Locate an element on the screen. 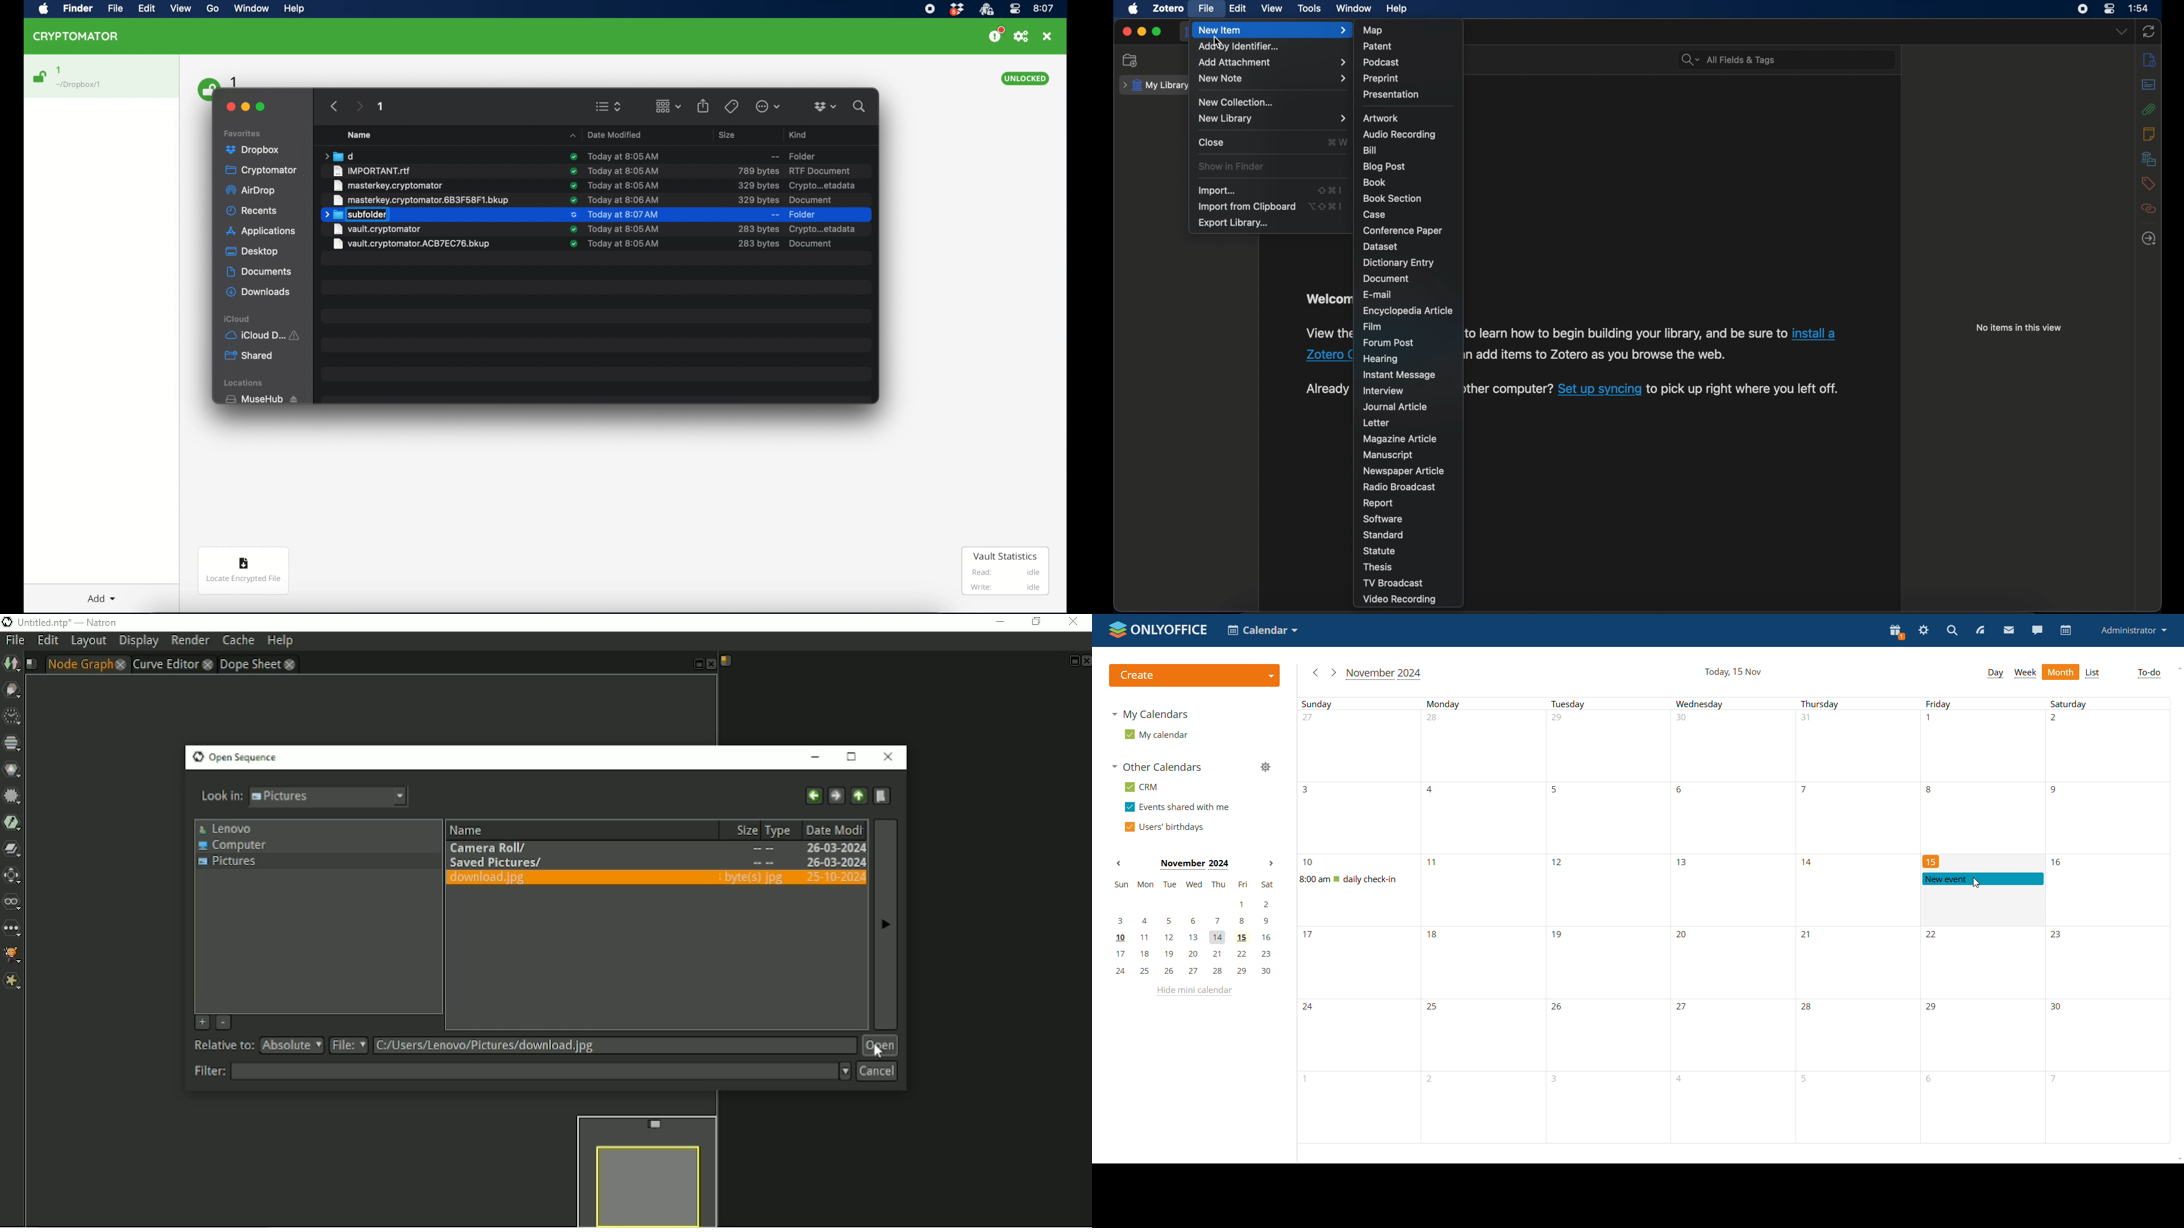 This screenshot has width=2184, height=1232. shift + command + I is located at coordinates (1330, 190).